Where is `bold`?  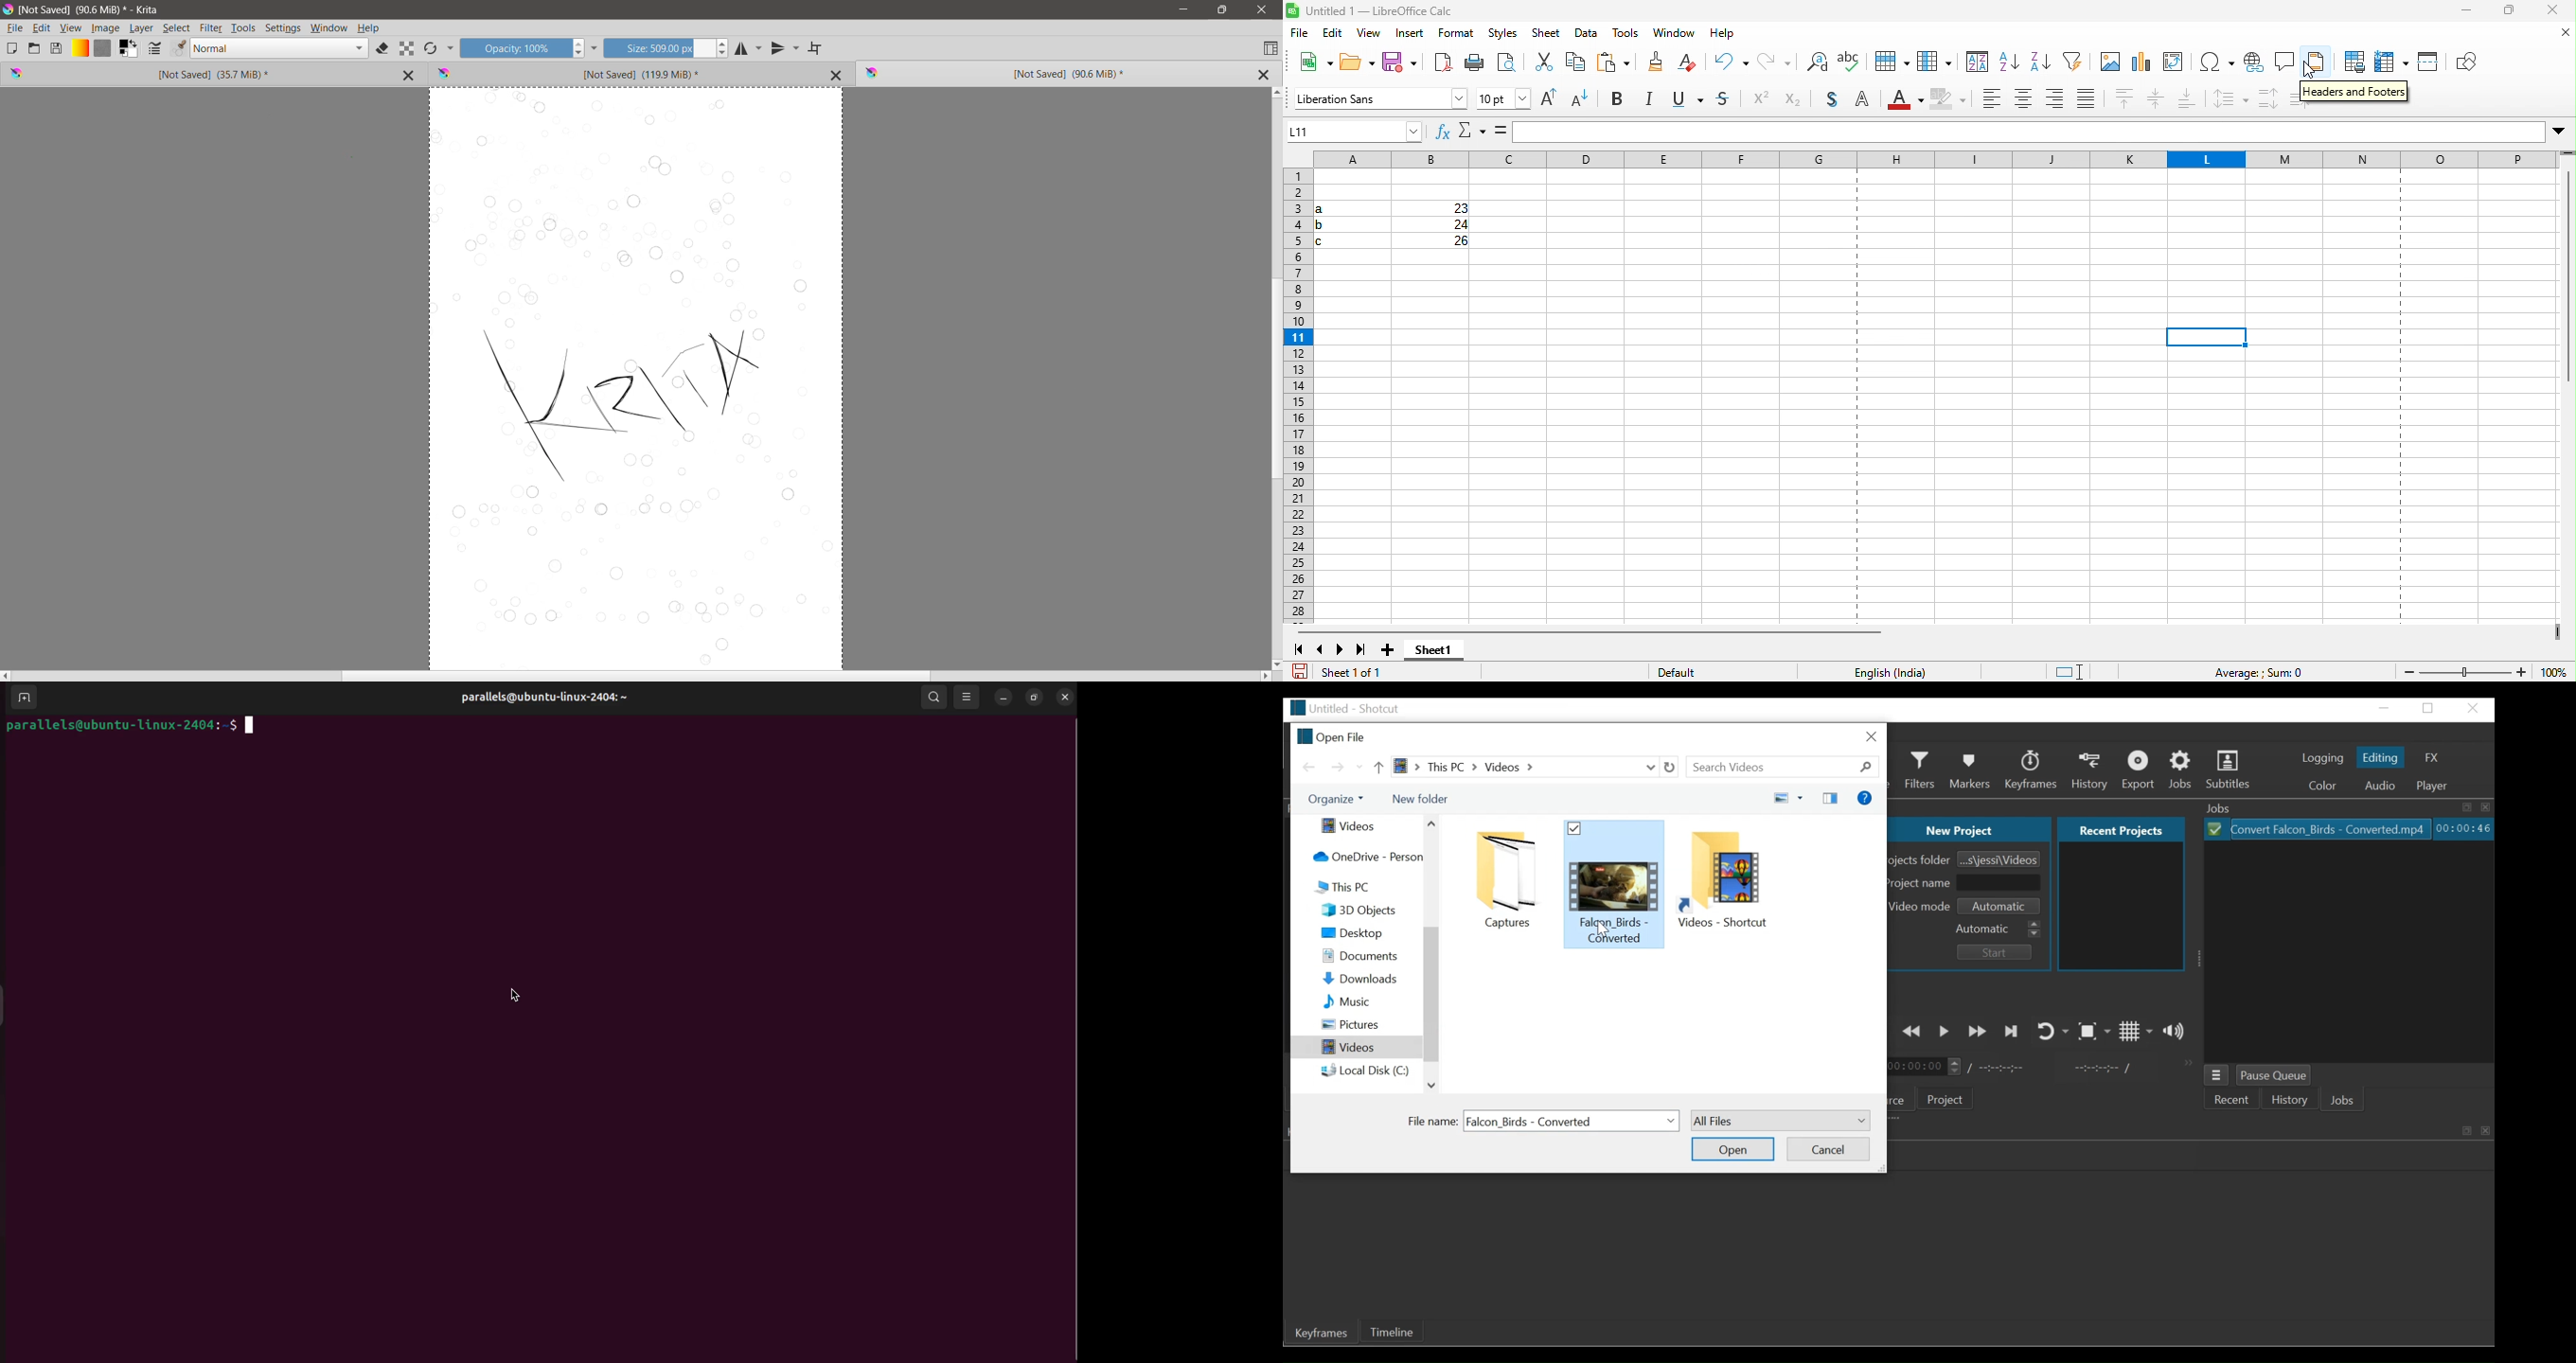 bold is located at coordinates (1623, 99).